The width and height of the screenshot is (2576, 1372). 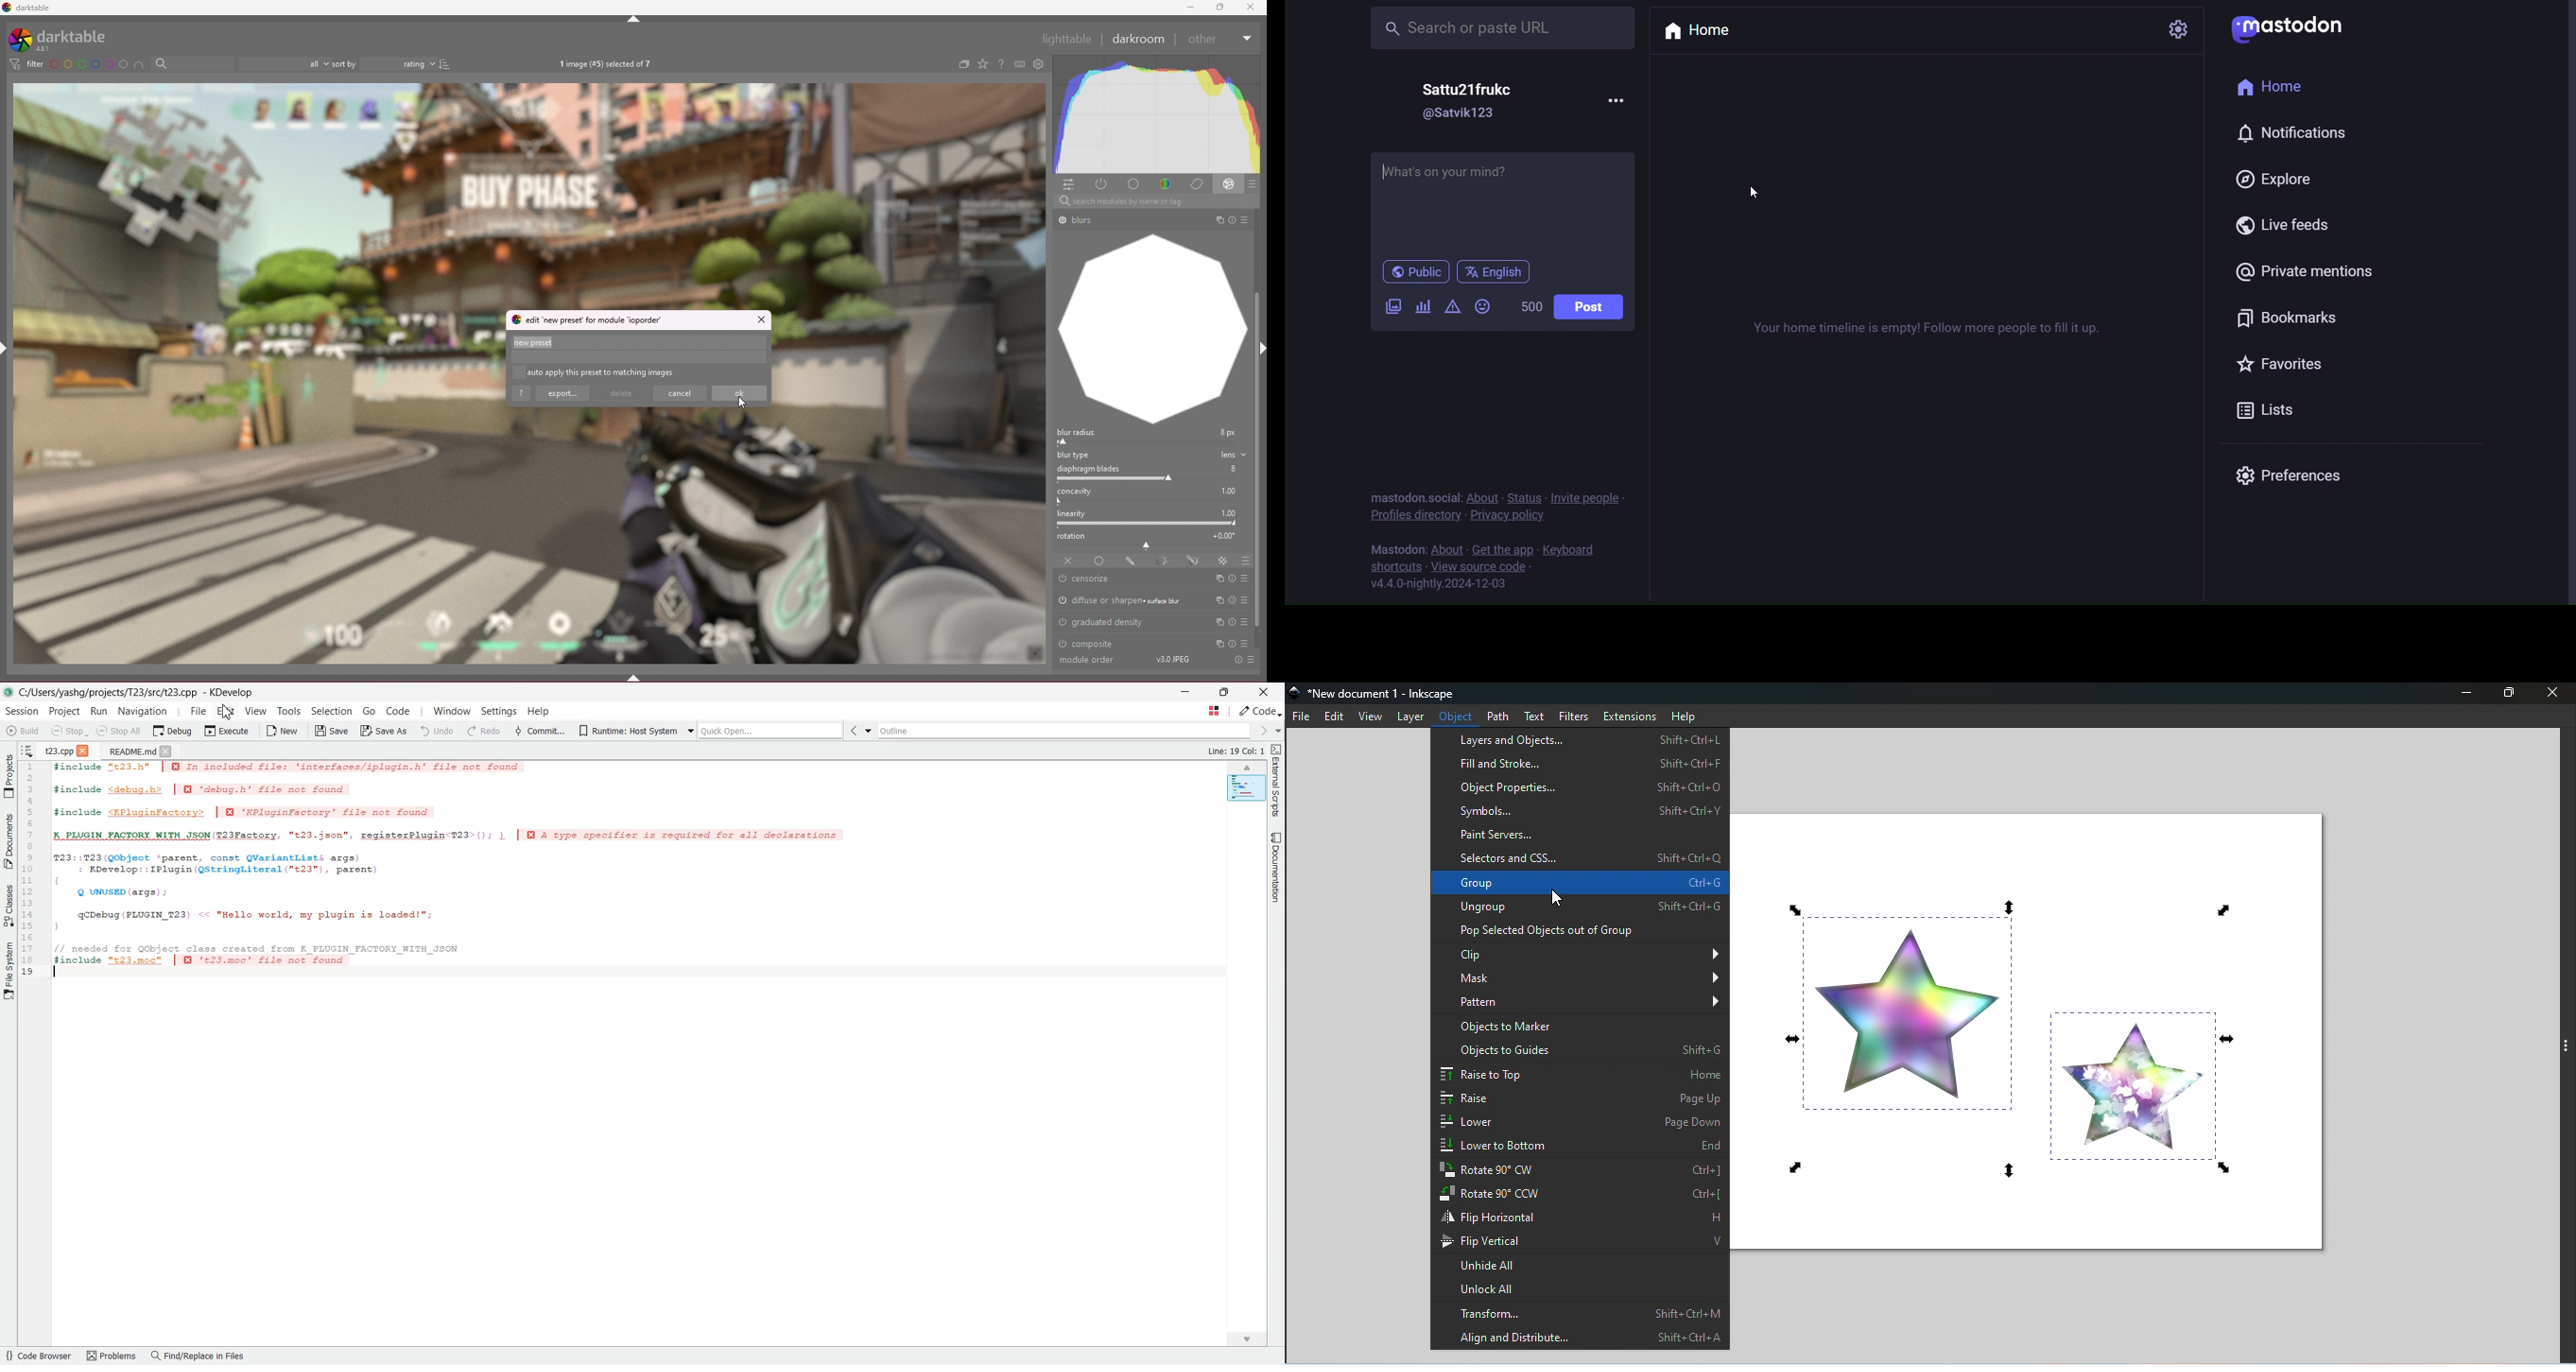 I want to click on graph, so click(x=1153, y=336).